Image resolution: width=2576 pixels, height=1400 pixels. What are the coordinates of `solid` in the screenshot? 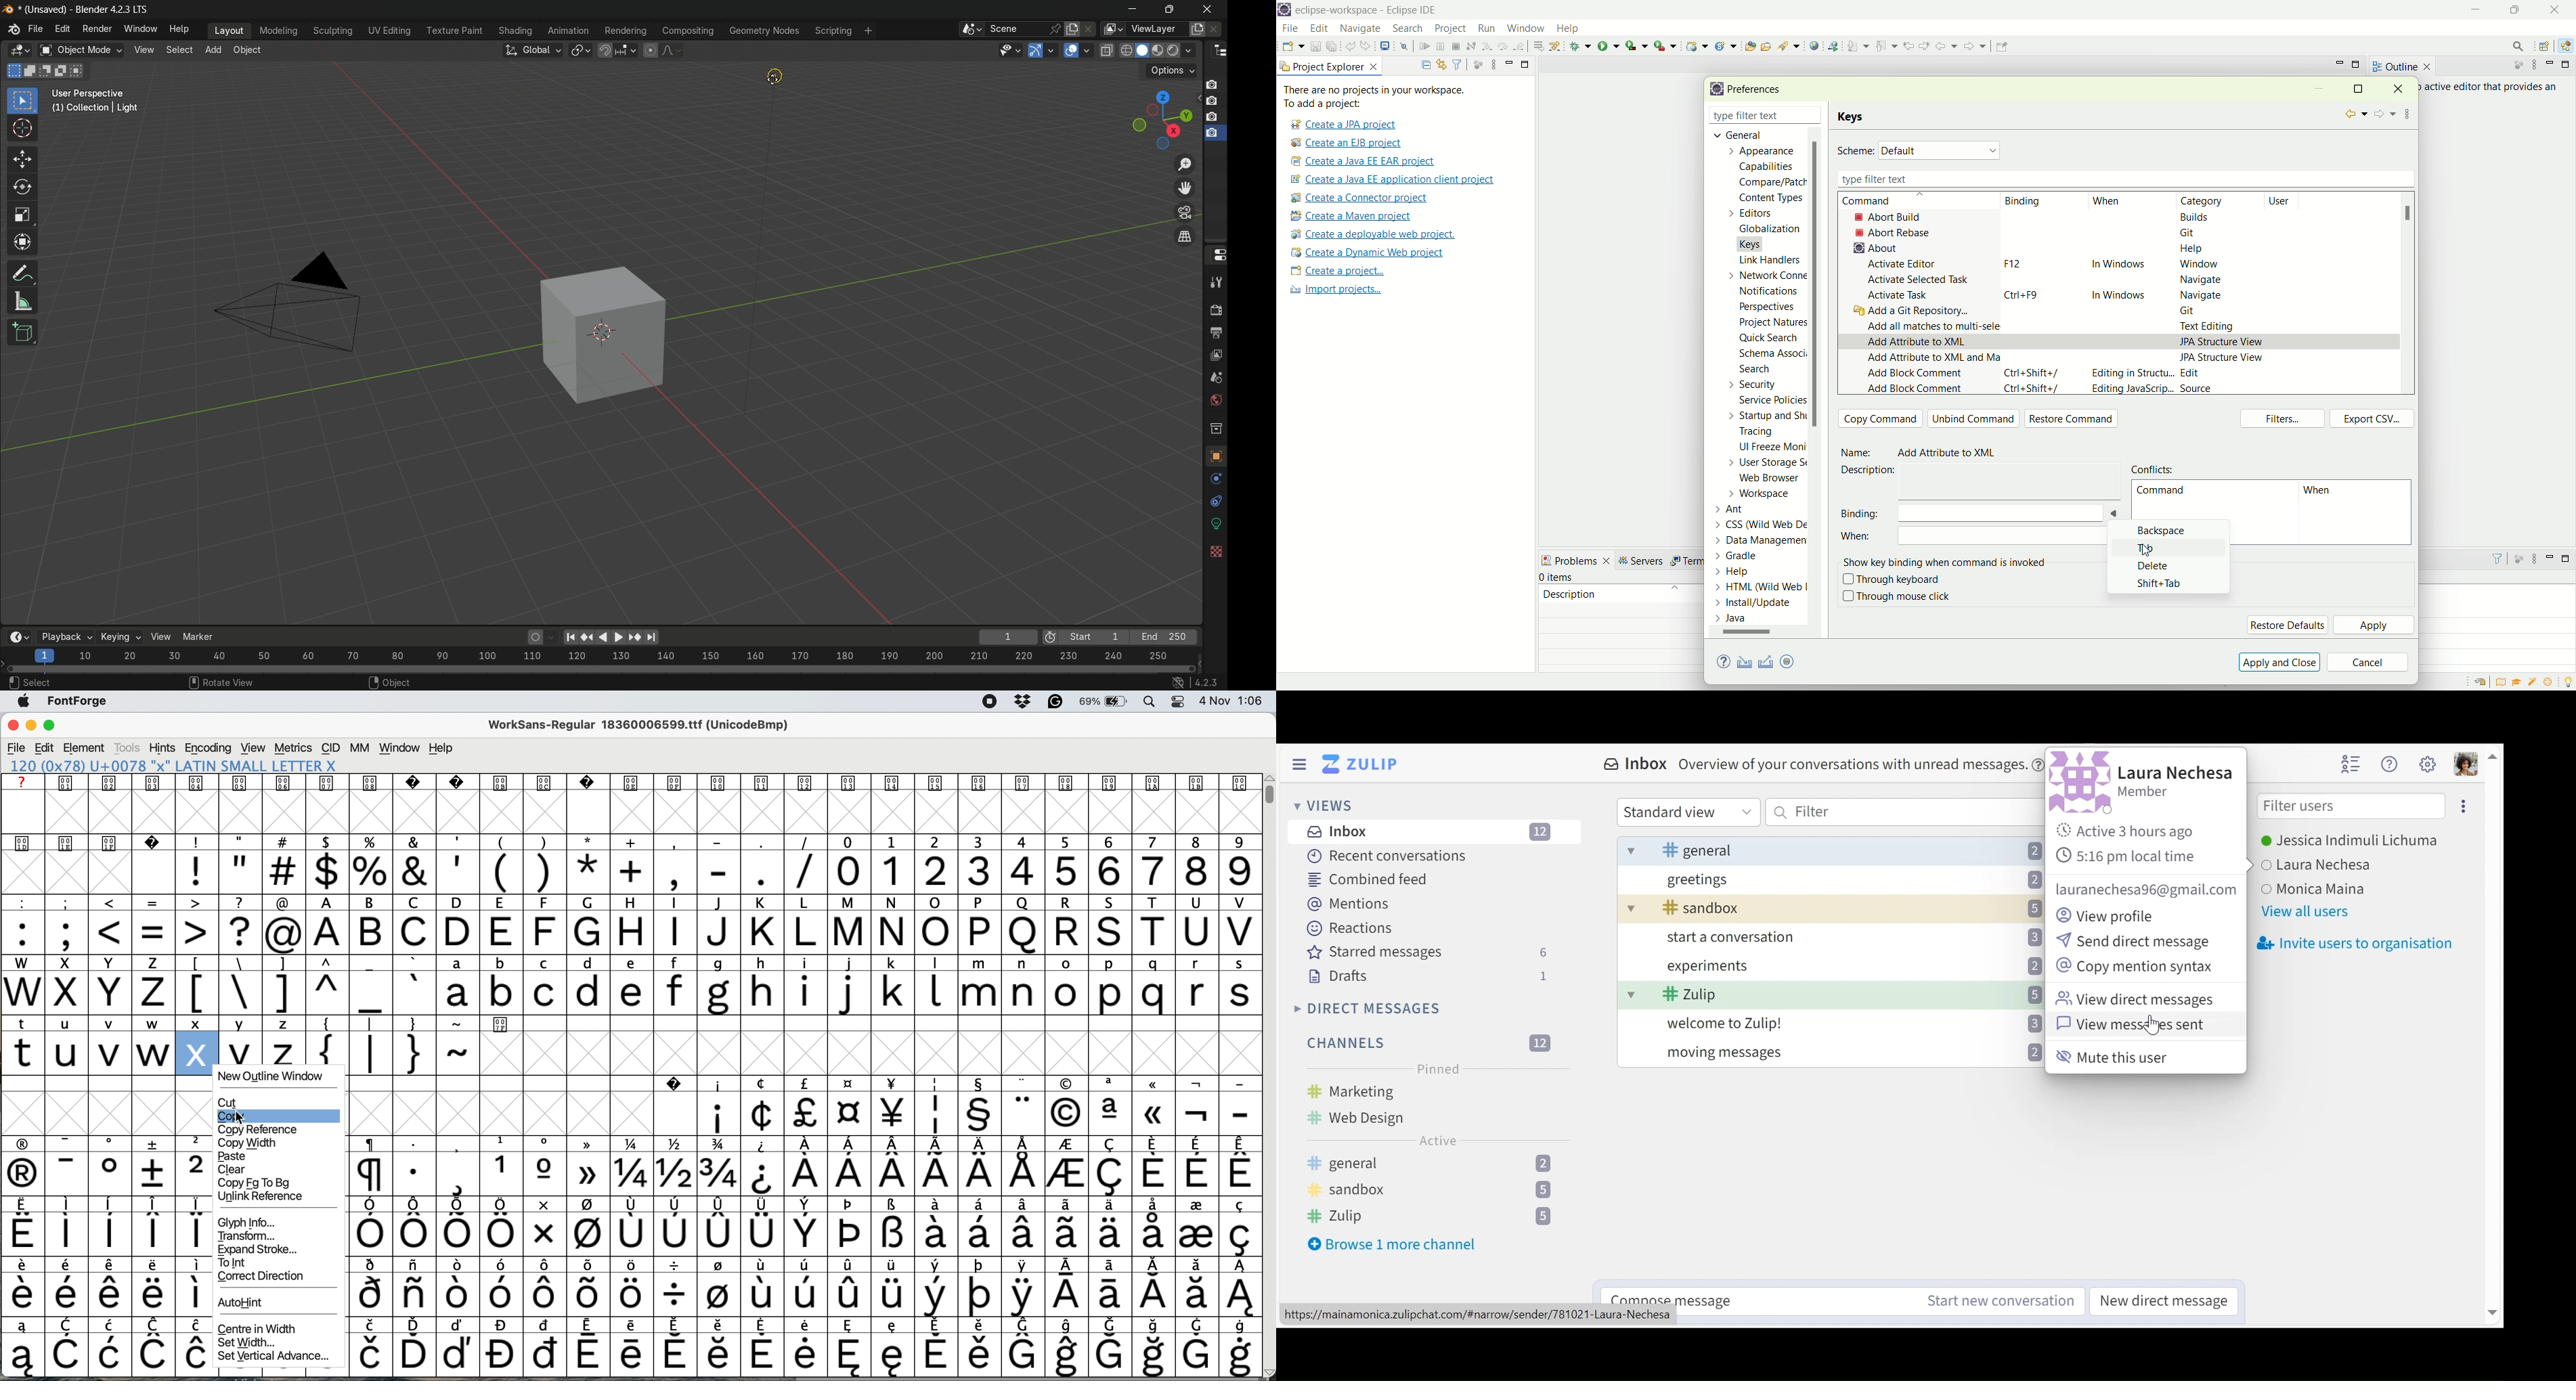 It's located at (1142, 52).